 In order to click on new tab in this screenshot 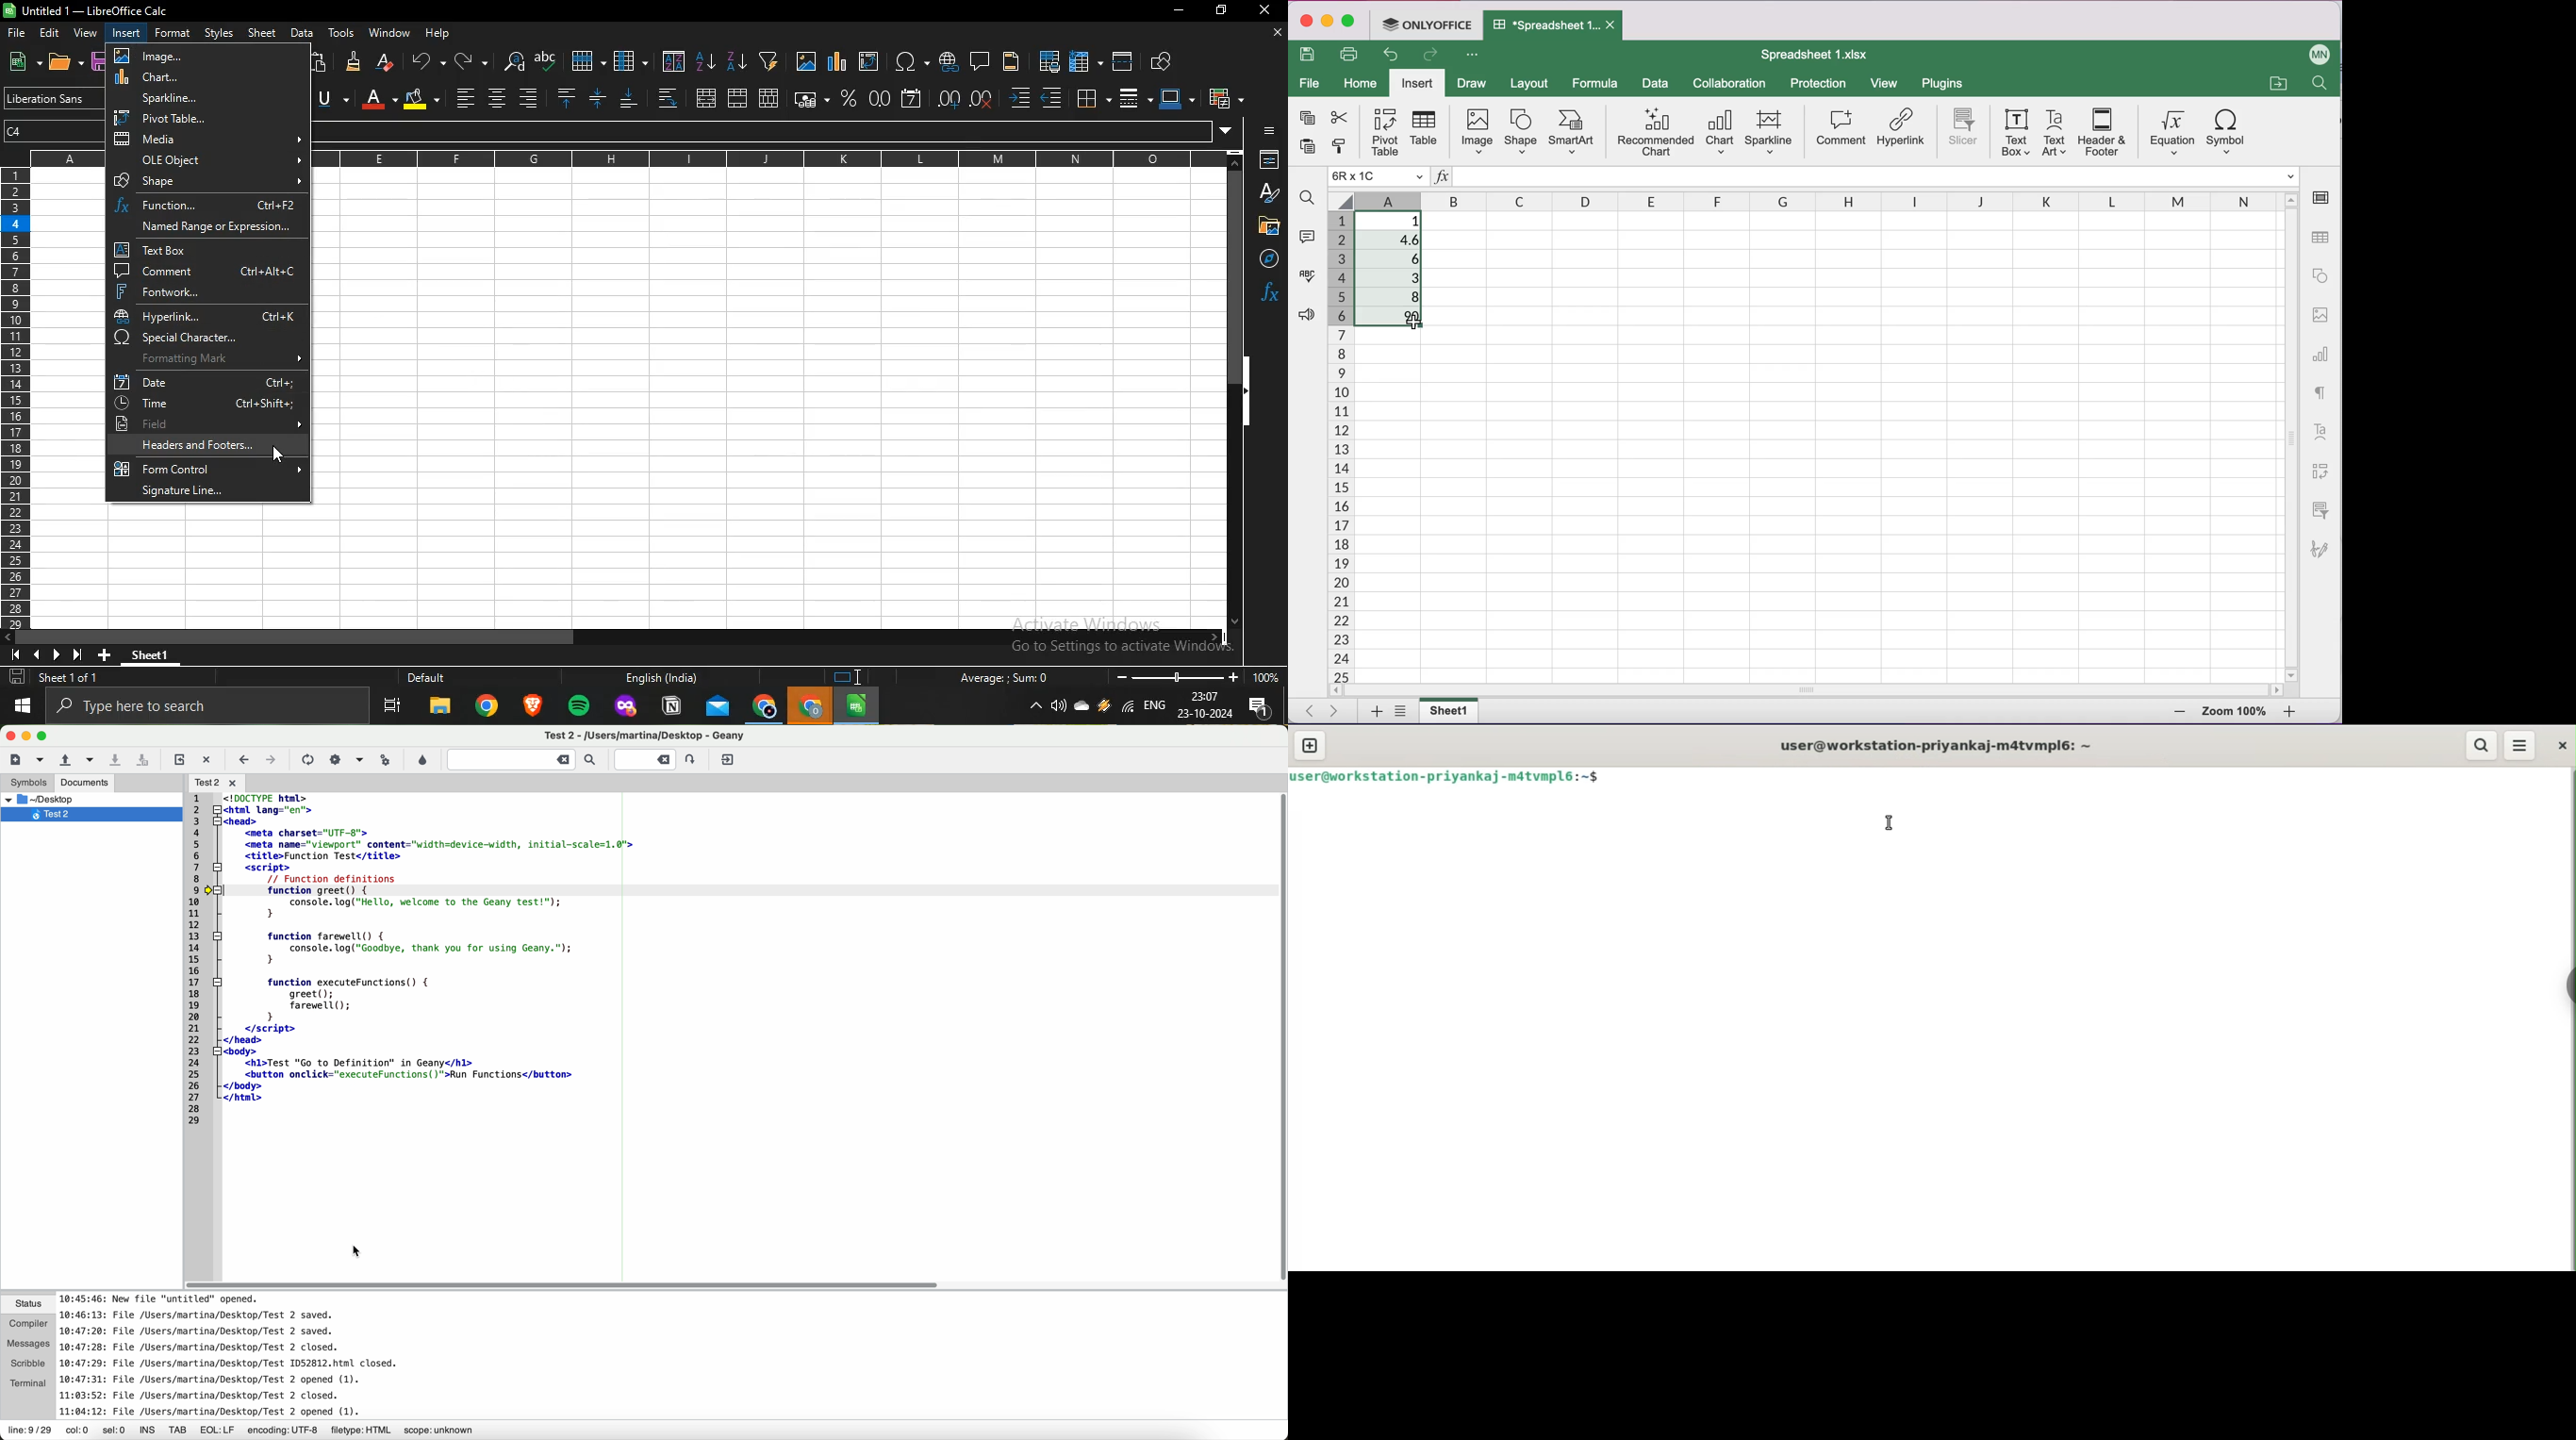, I will do `click(1309, 745)`.